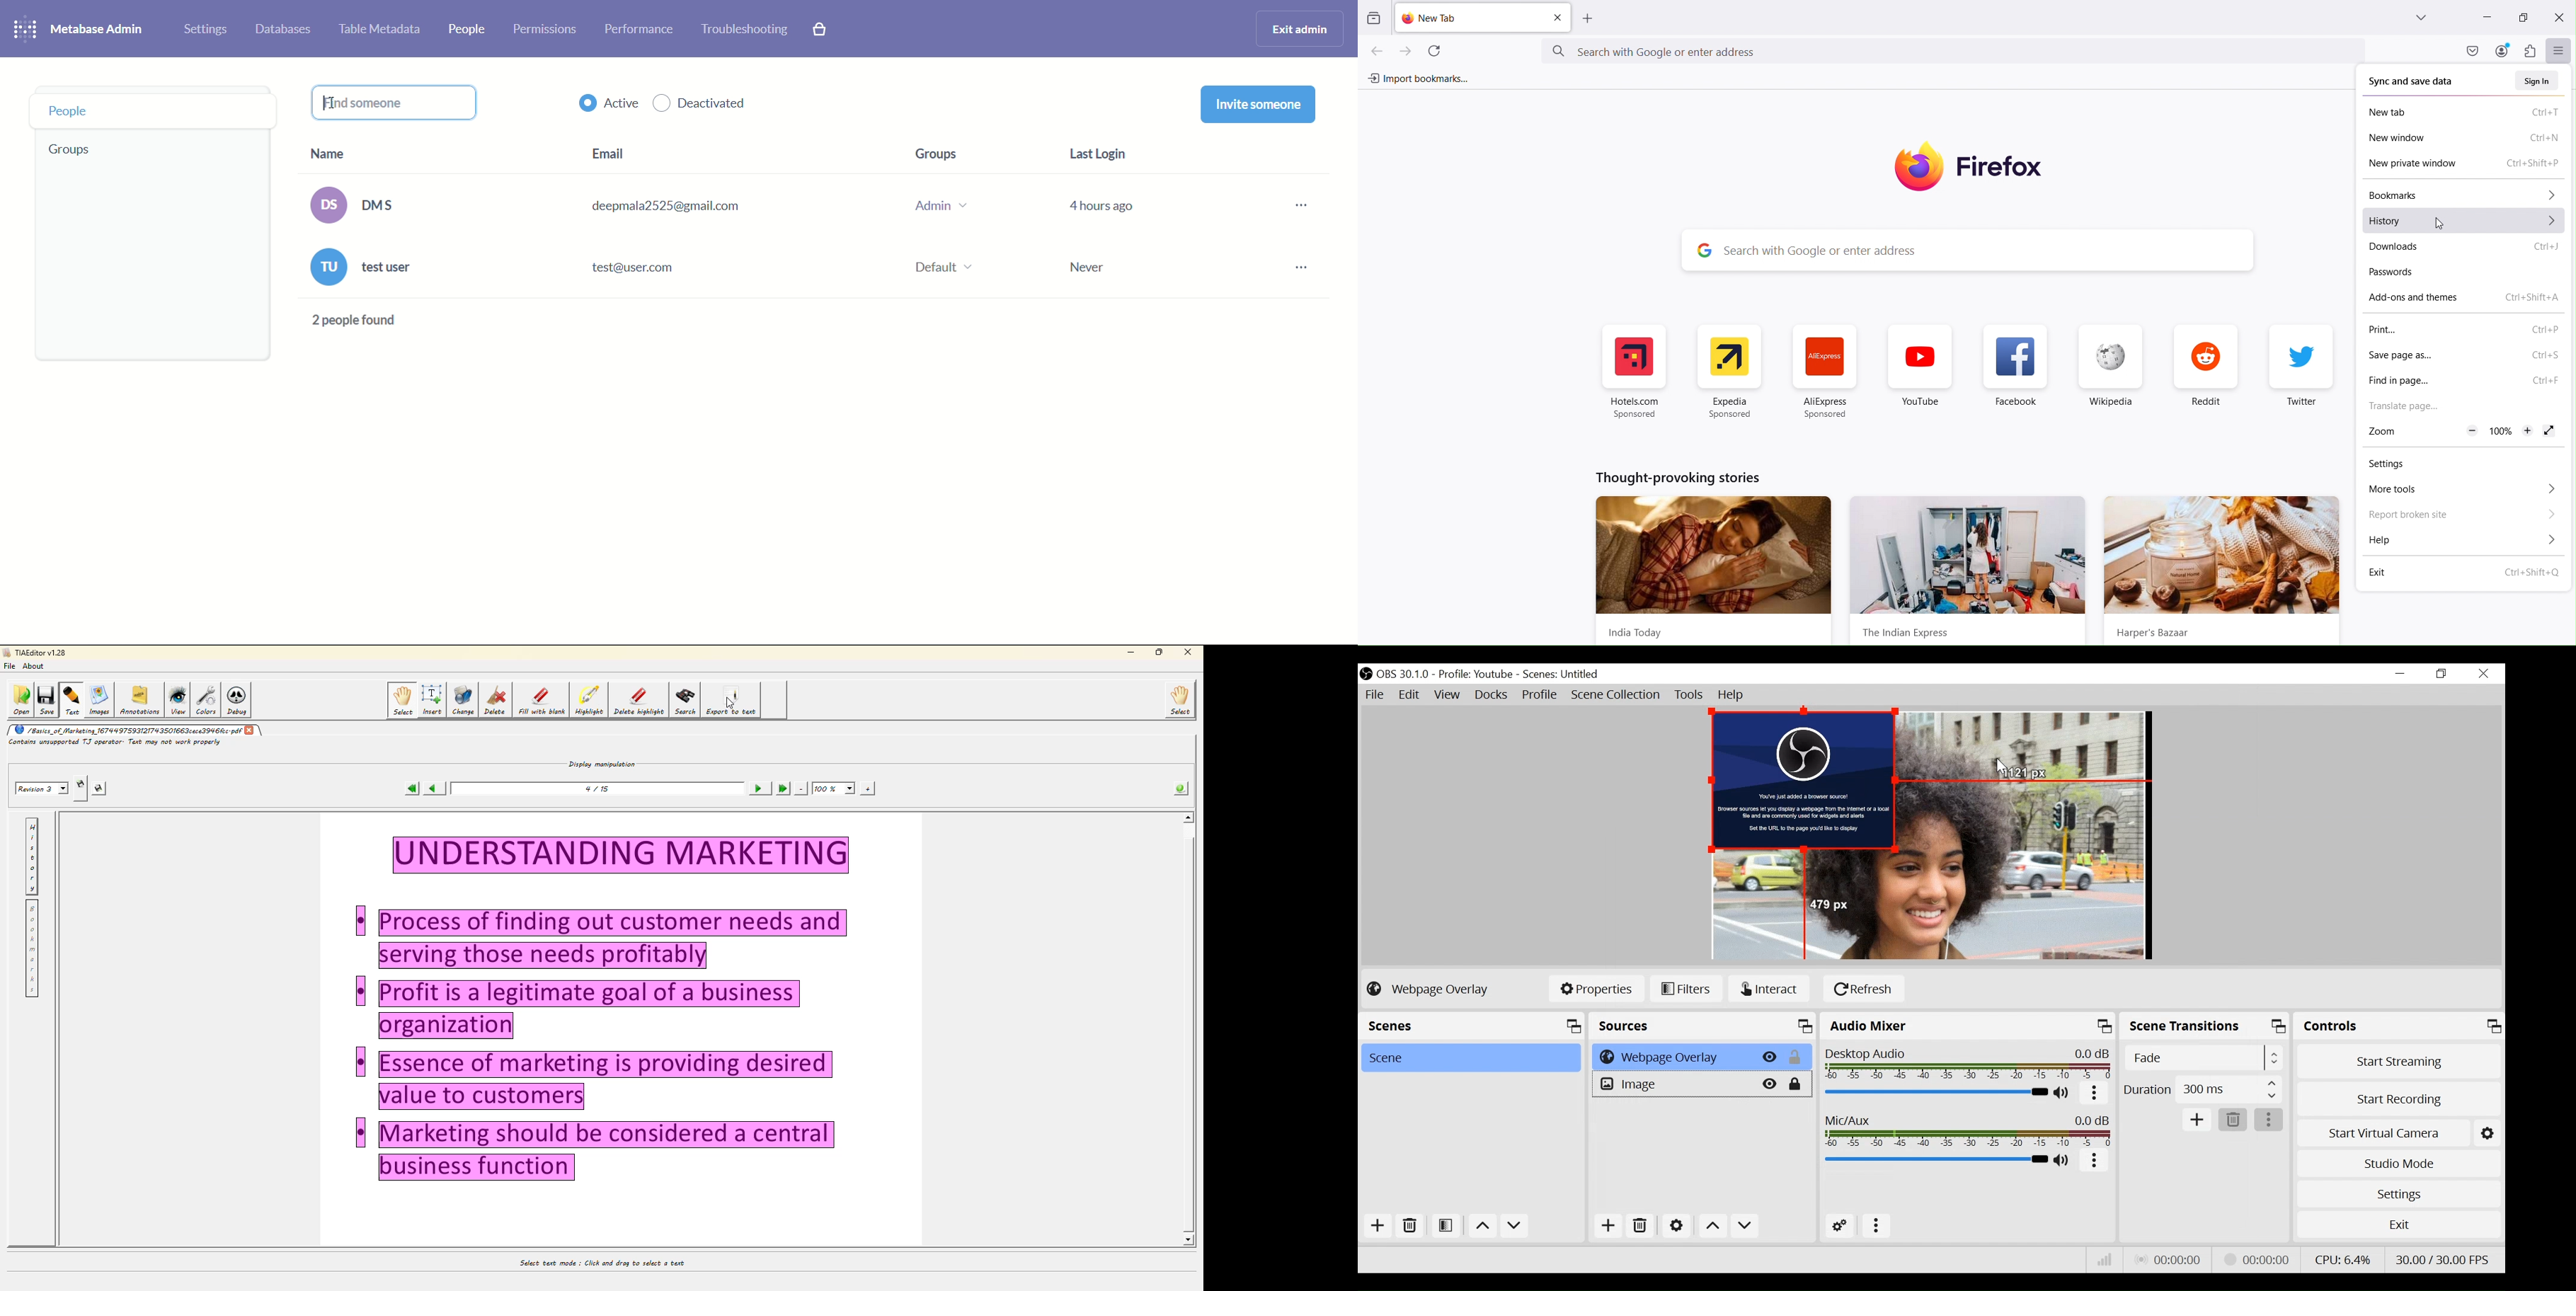 The image size is (2576, 1316). Describe the element at coordinates (358, 322) in the screenshot. I see `text` at that location.